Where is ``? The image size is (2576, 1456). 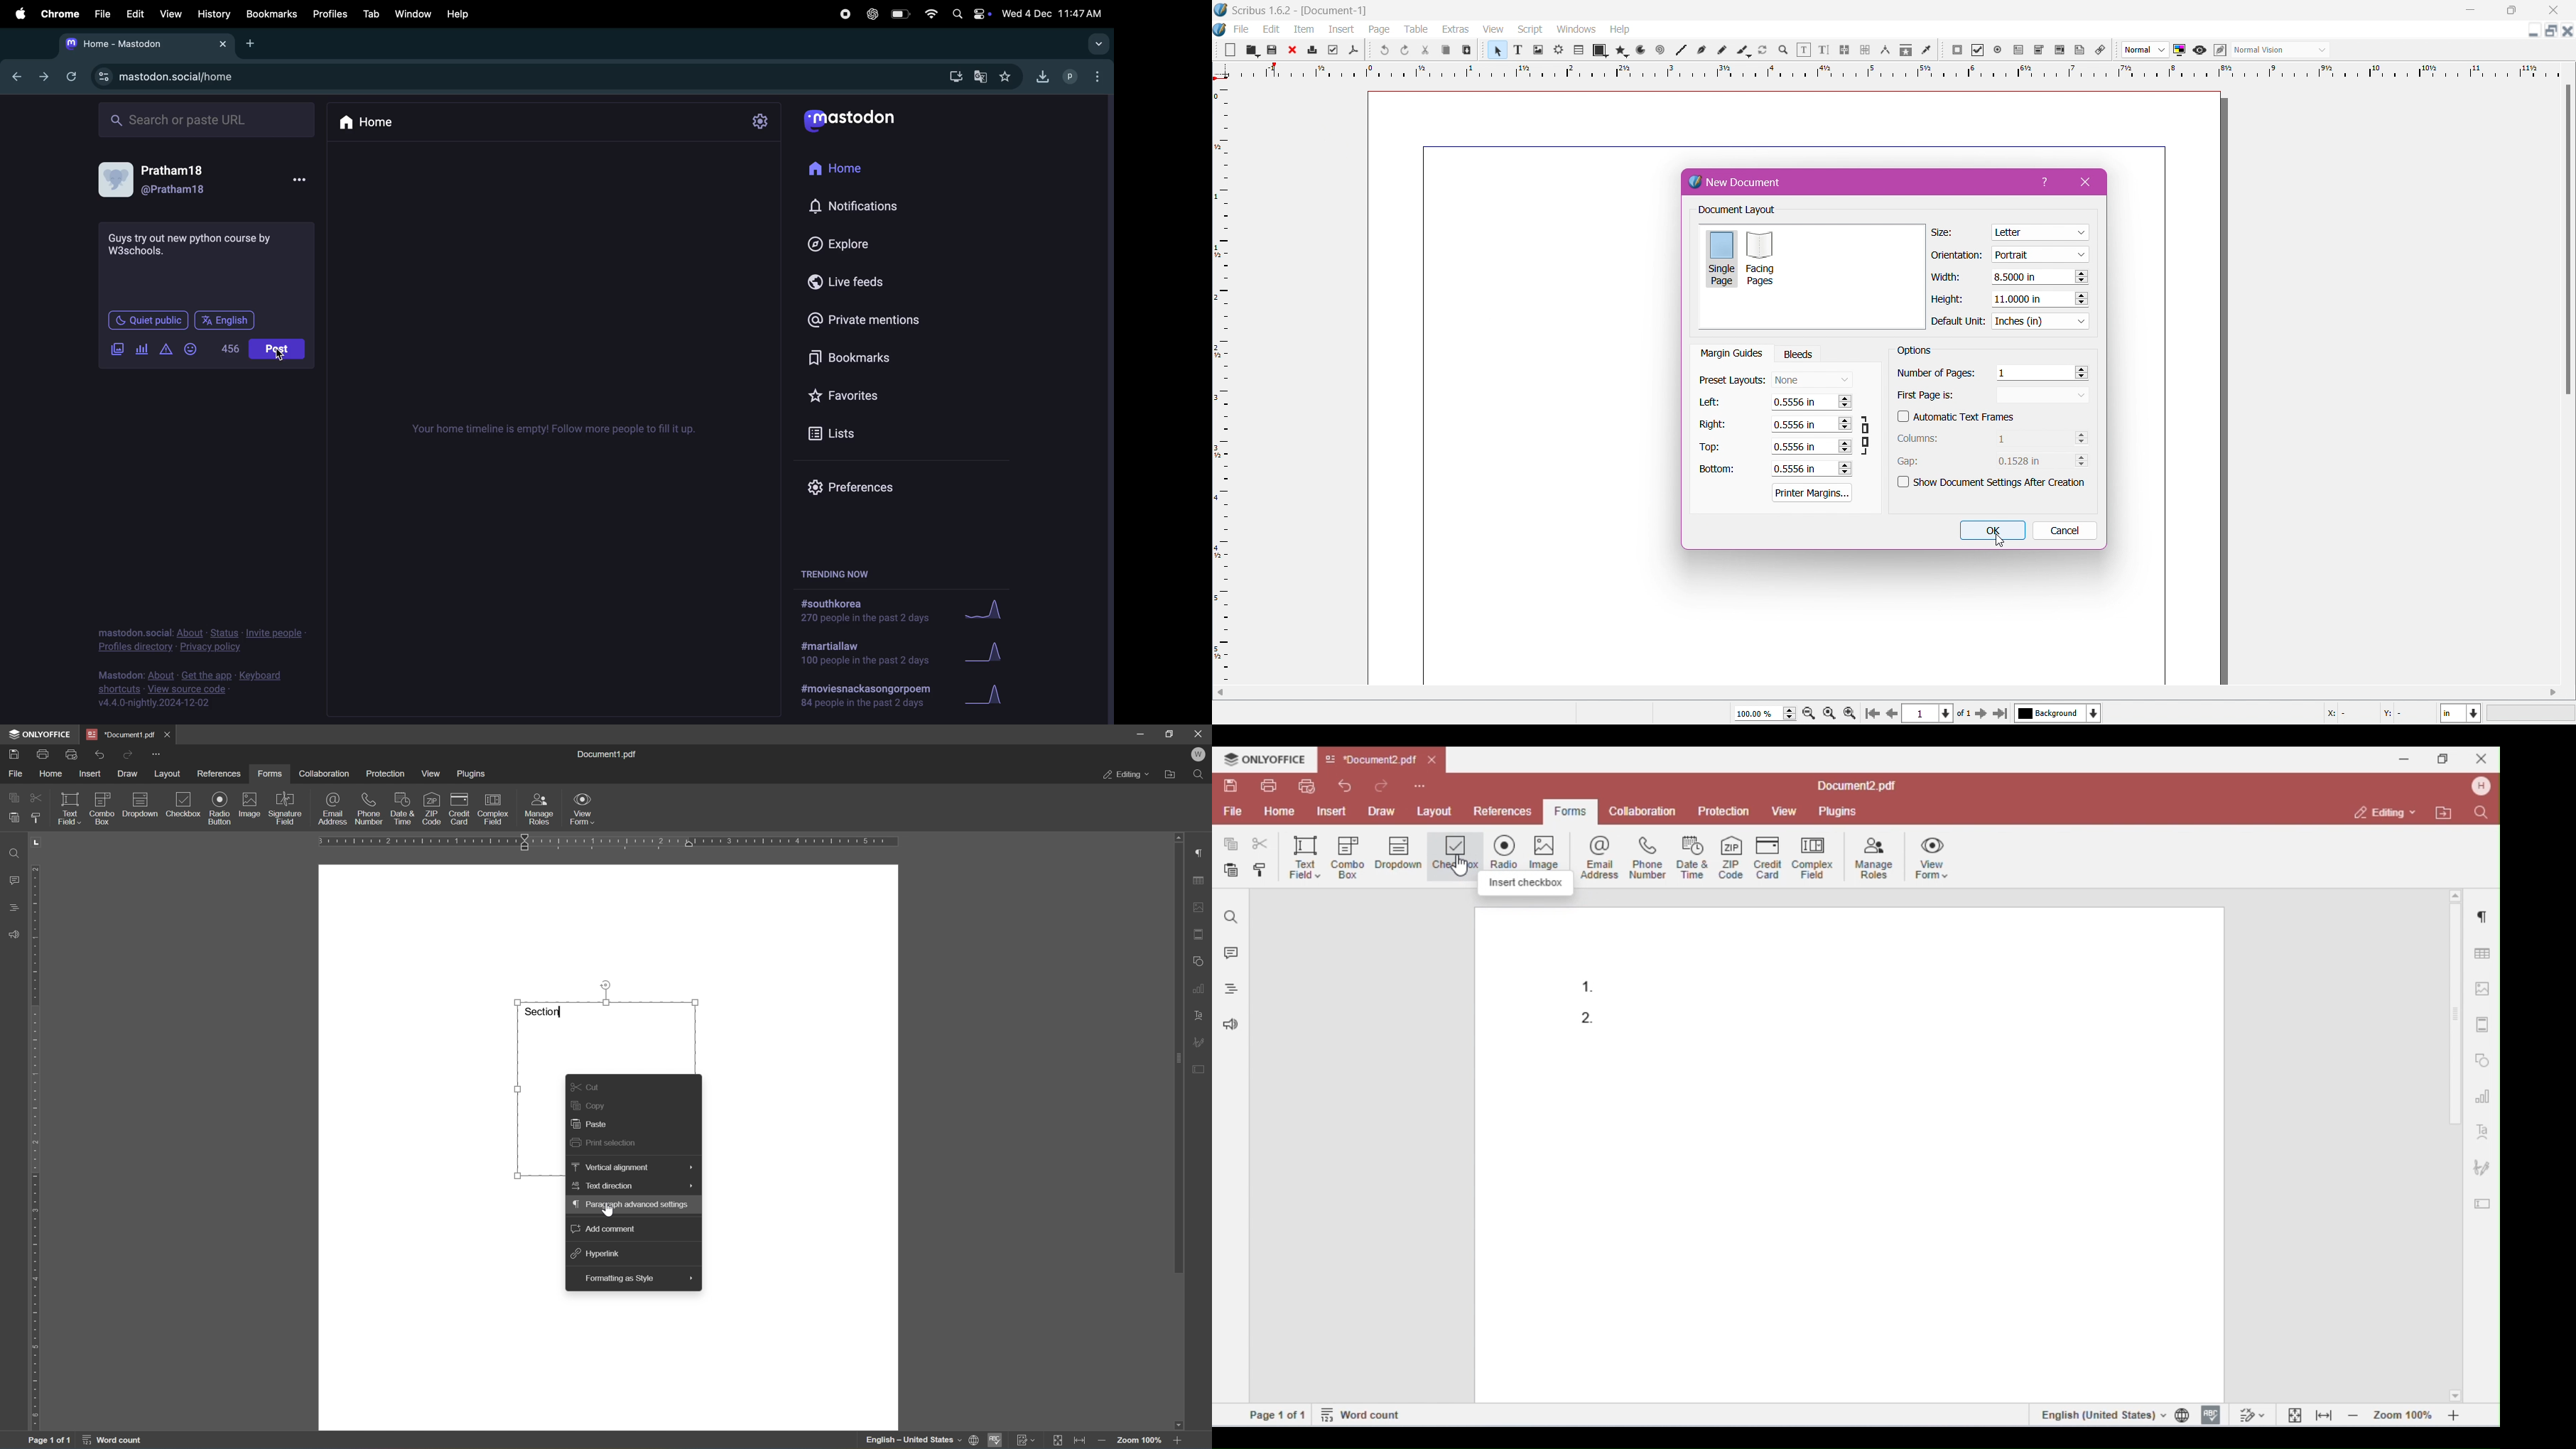
 is located at coordinates (1087, 42).